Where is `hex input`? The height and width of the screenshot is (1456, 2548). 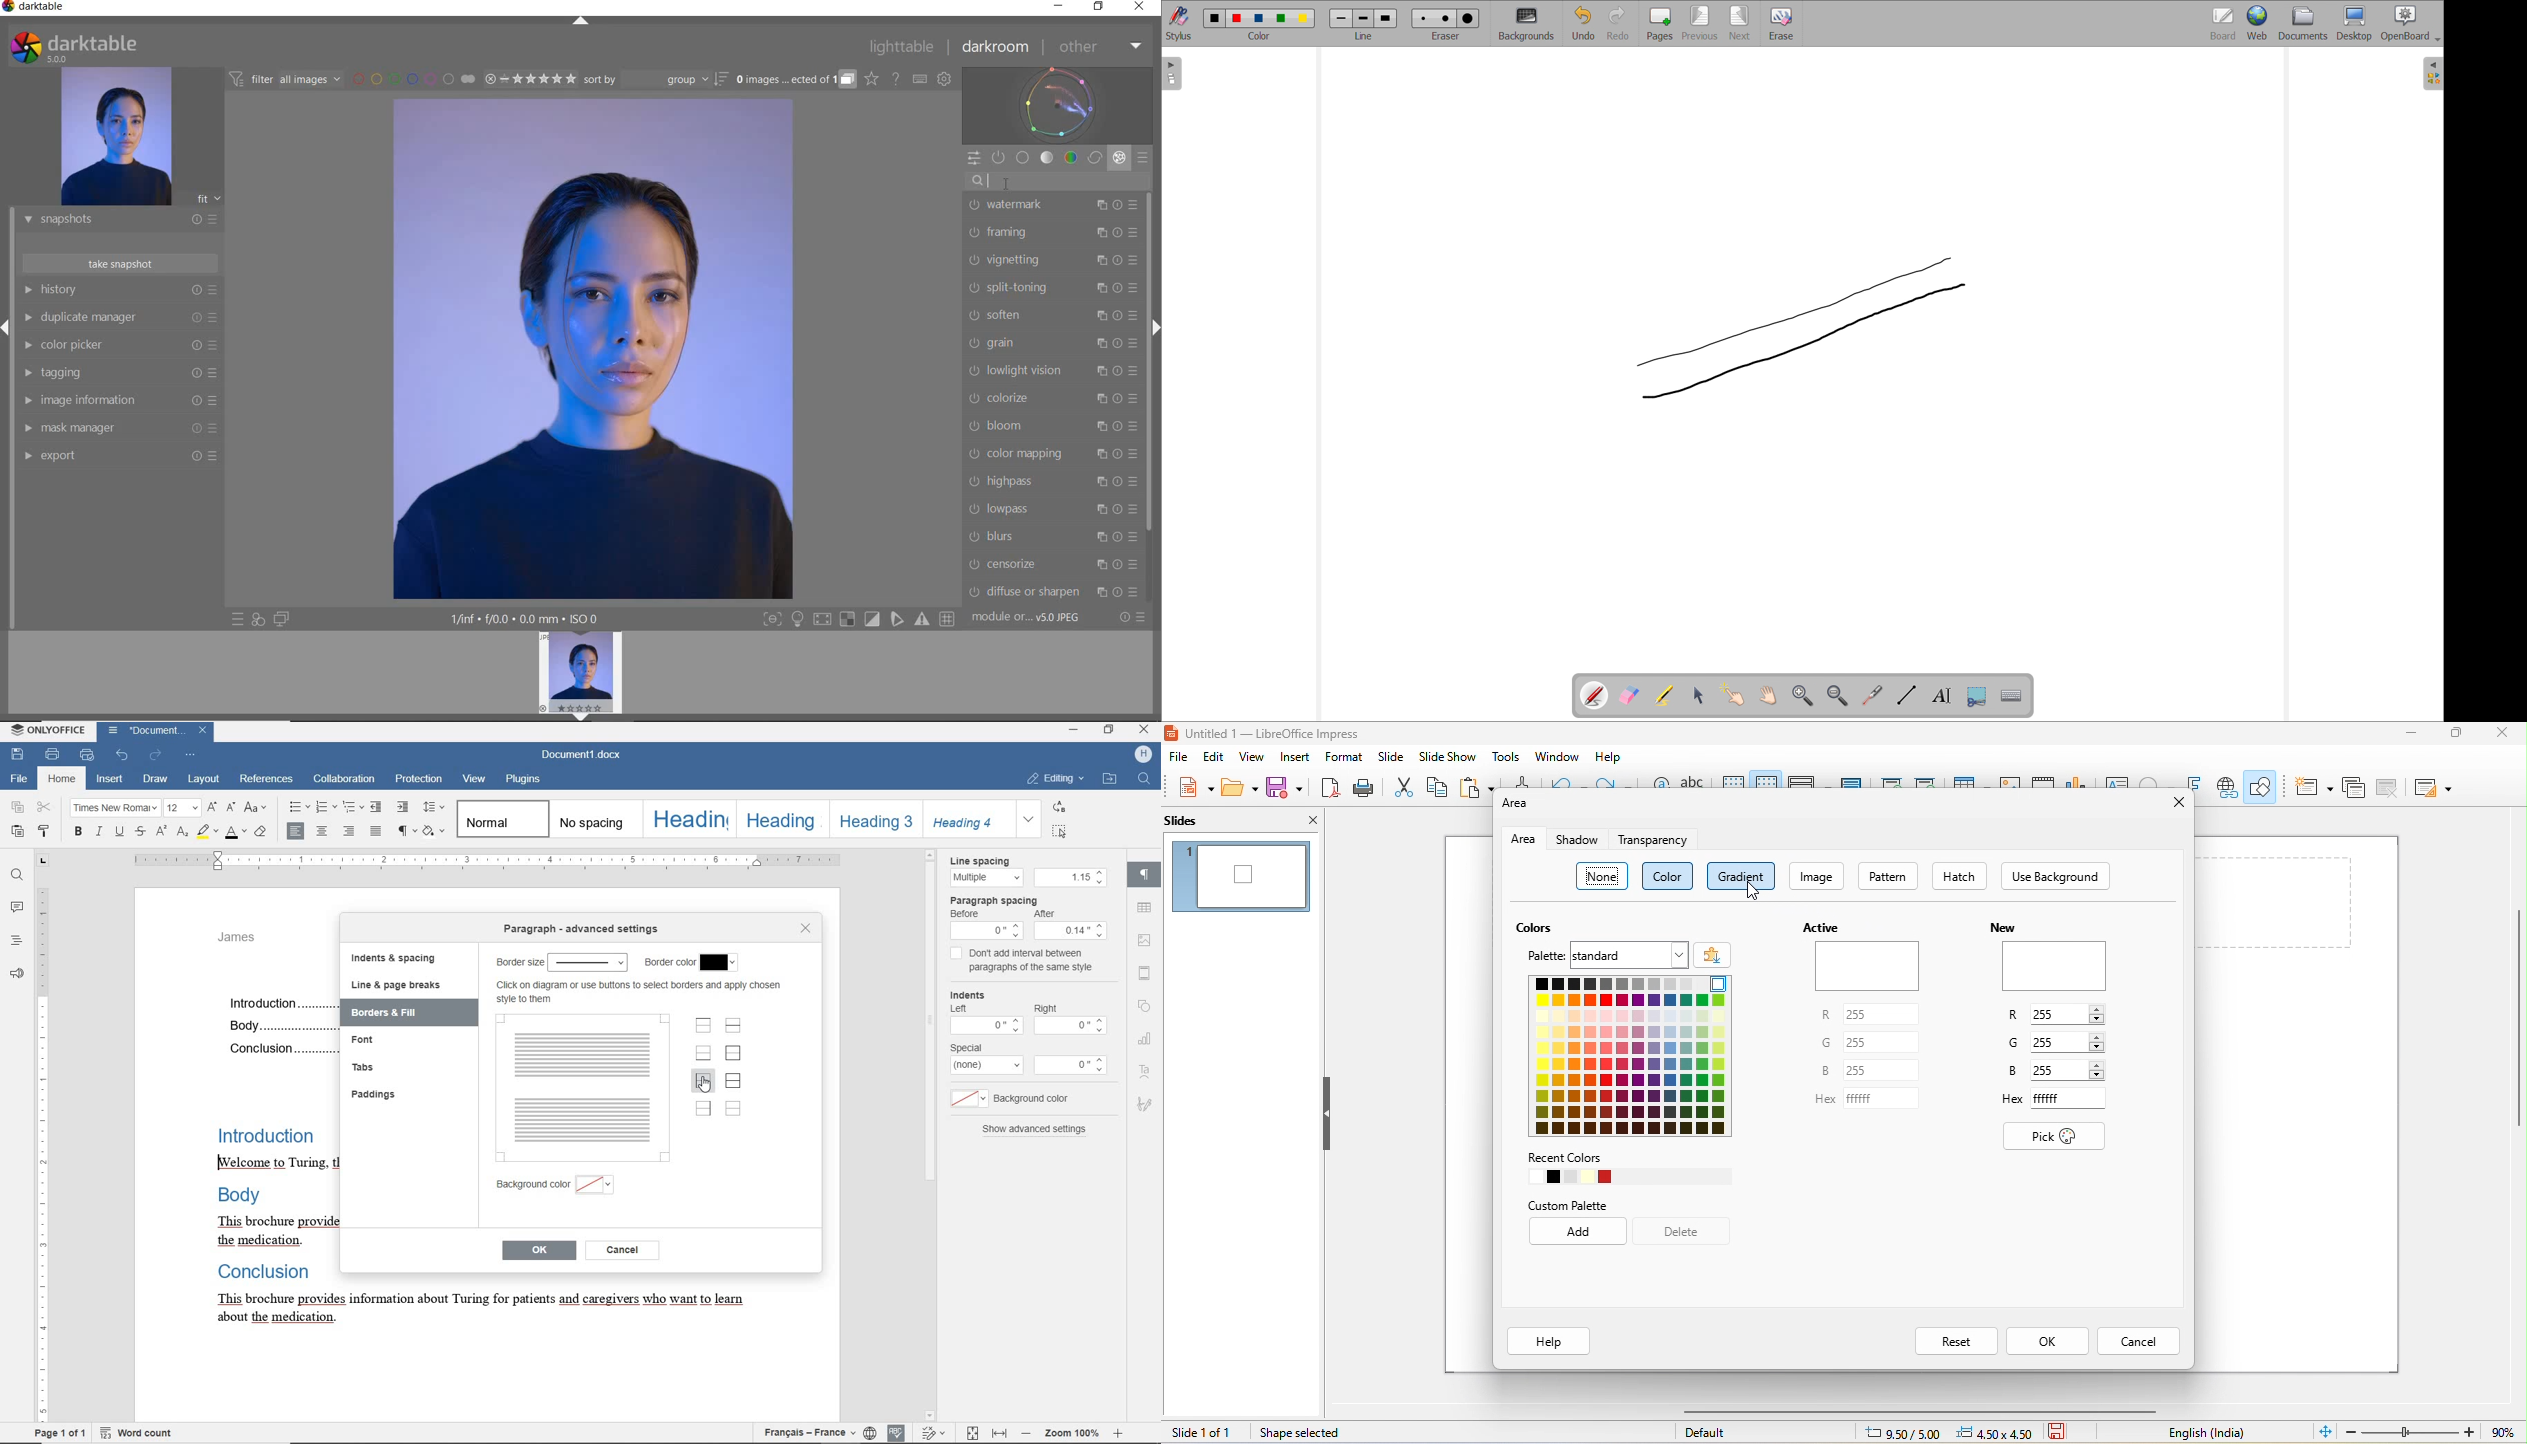 hex input is located at coordinates (2067, 1097).